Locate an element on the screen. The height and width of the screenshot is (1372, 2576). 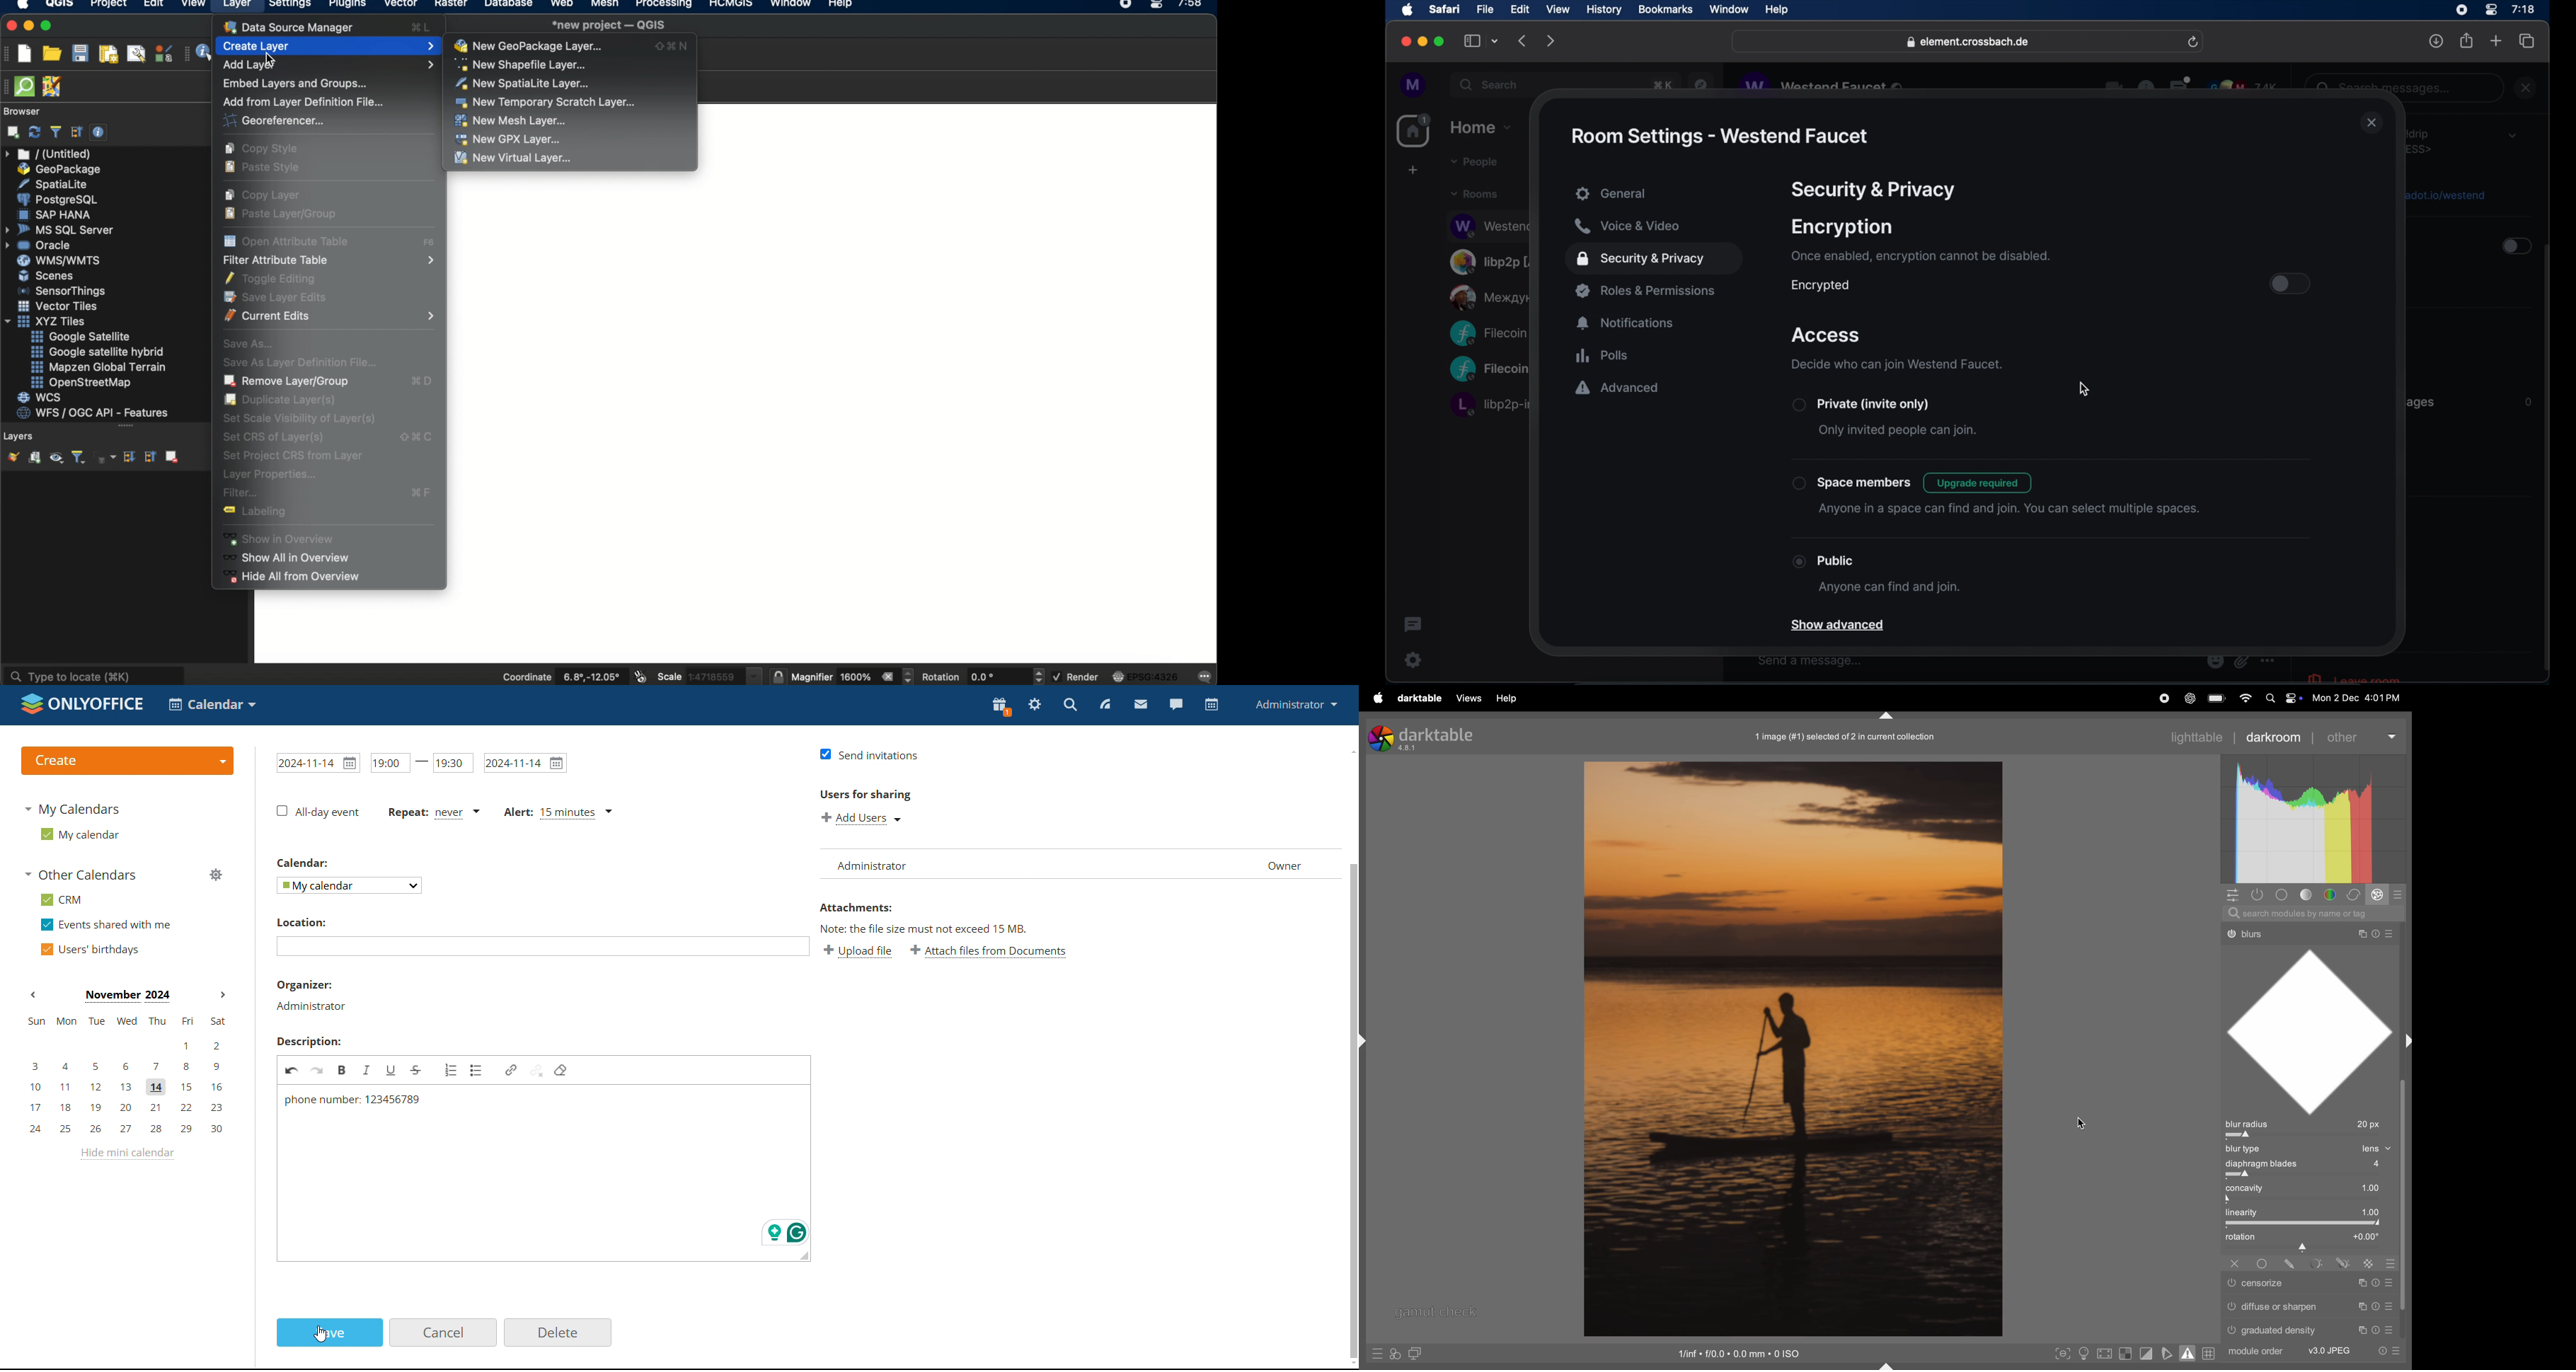
time is located at coordinates (2523, 9).